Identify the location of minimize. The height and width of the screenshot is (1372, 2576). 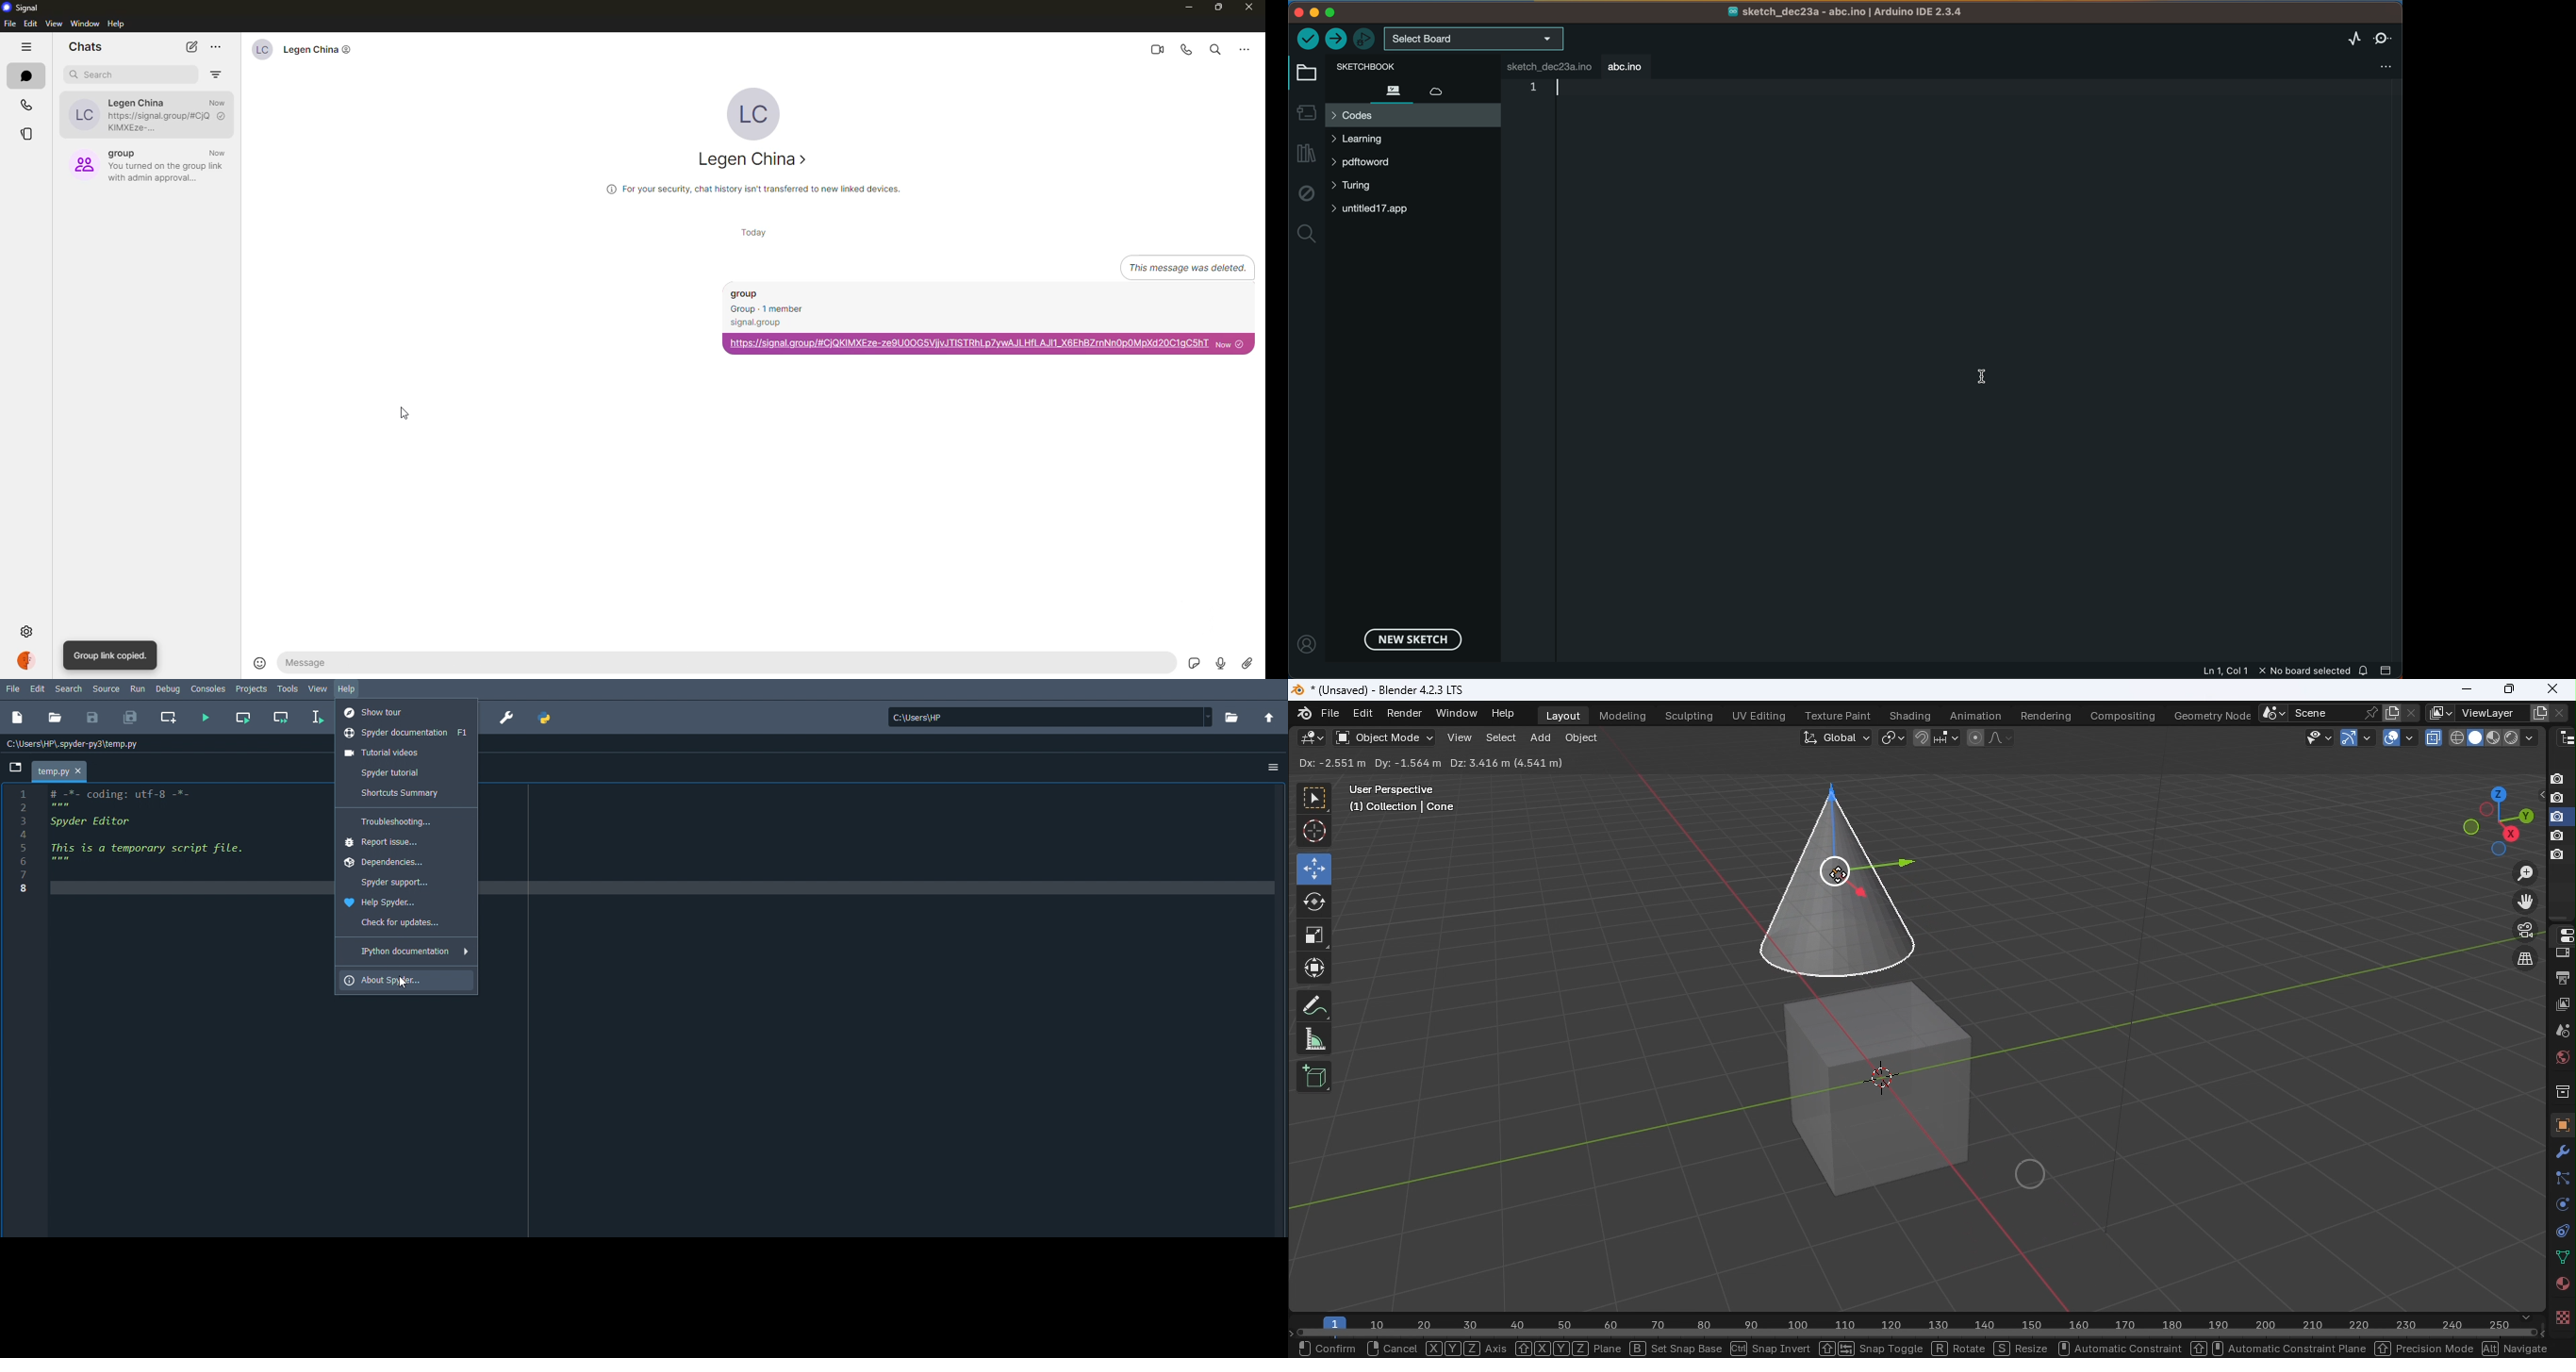
(1182, 7).